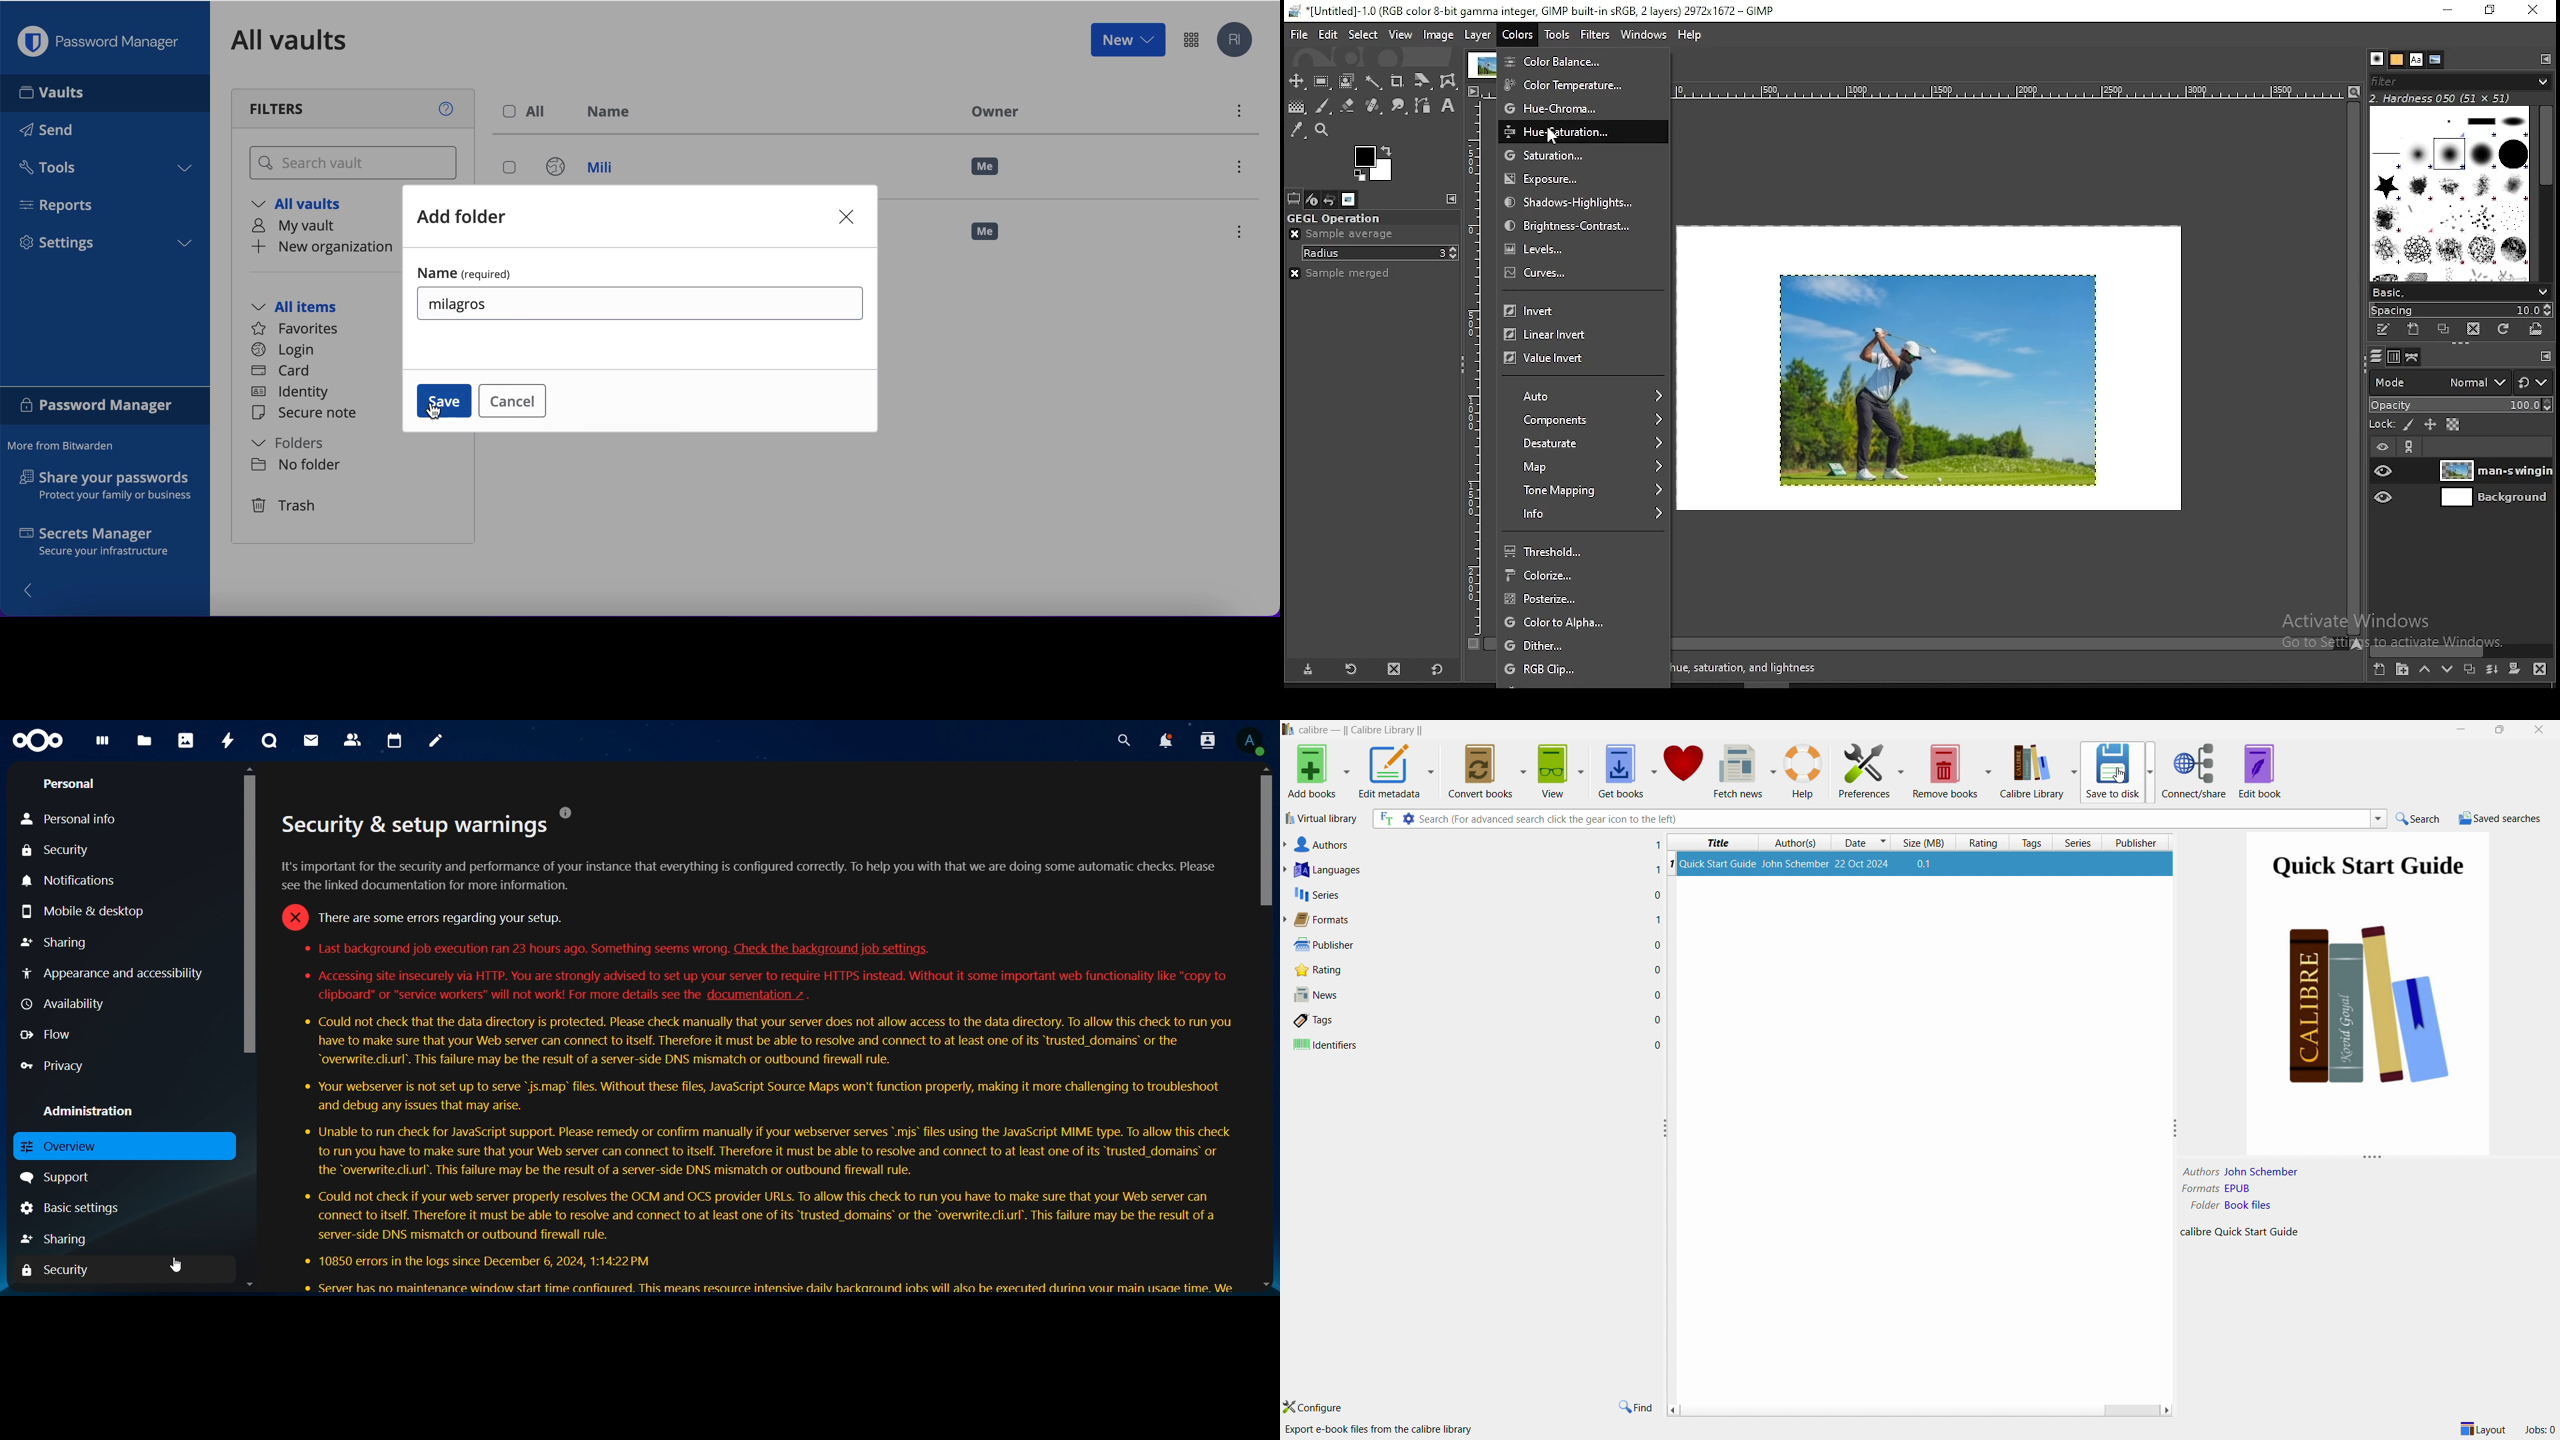  Describe the element at coordinates (444, 403) in the screenshot. I see `save` at that location.